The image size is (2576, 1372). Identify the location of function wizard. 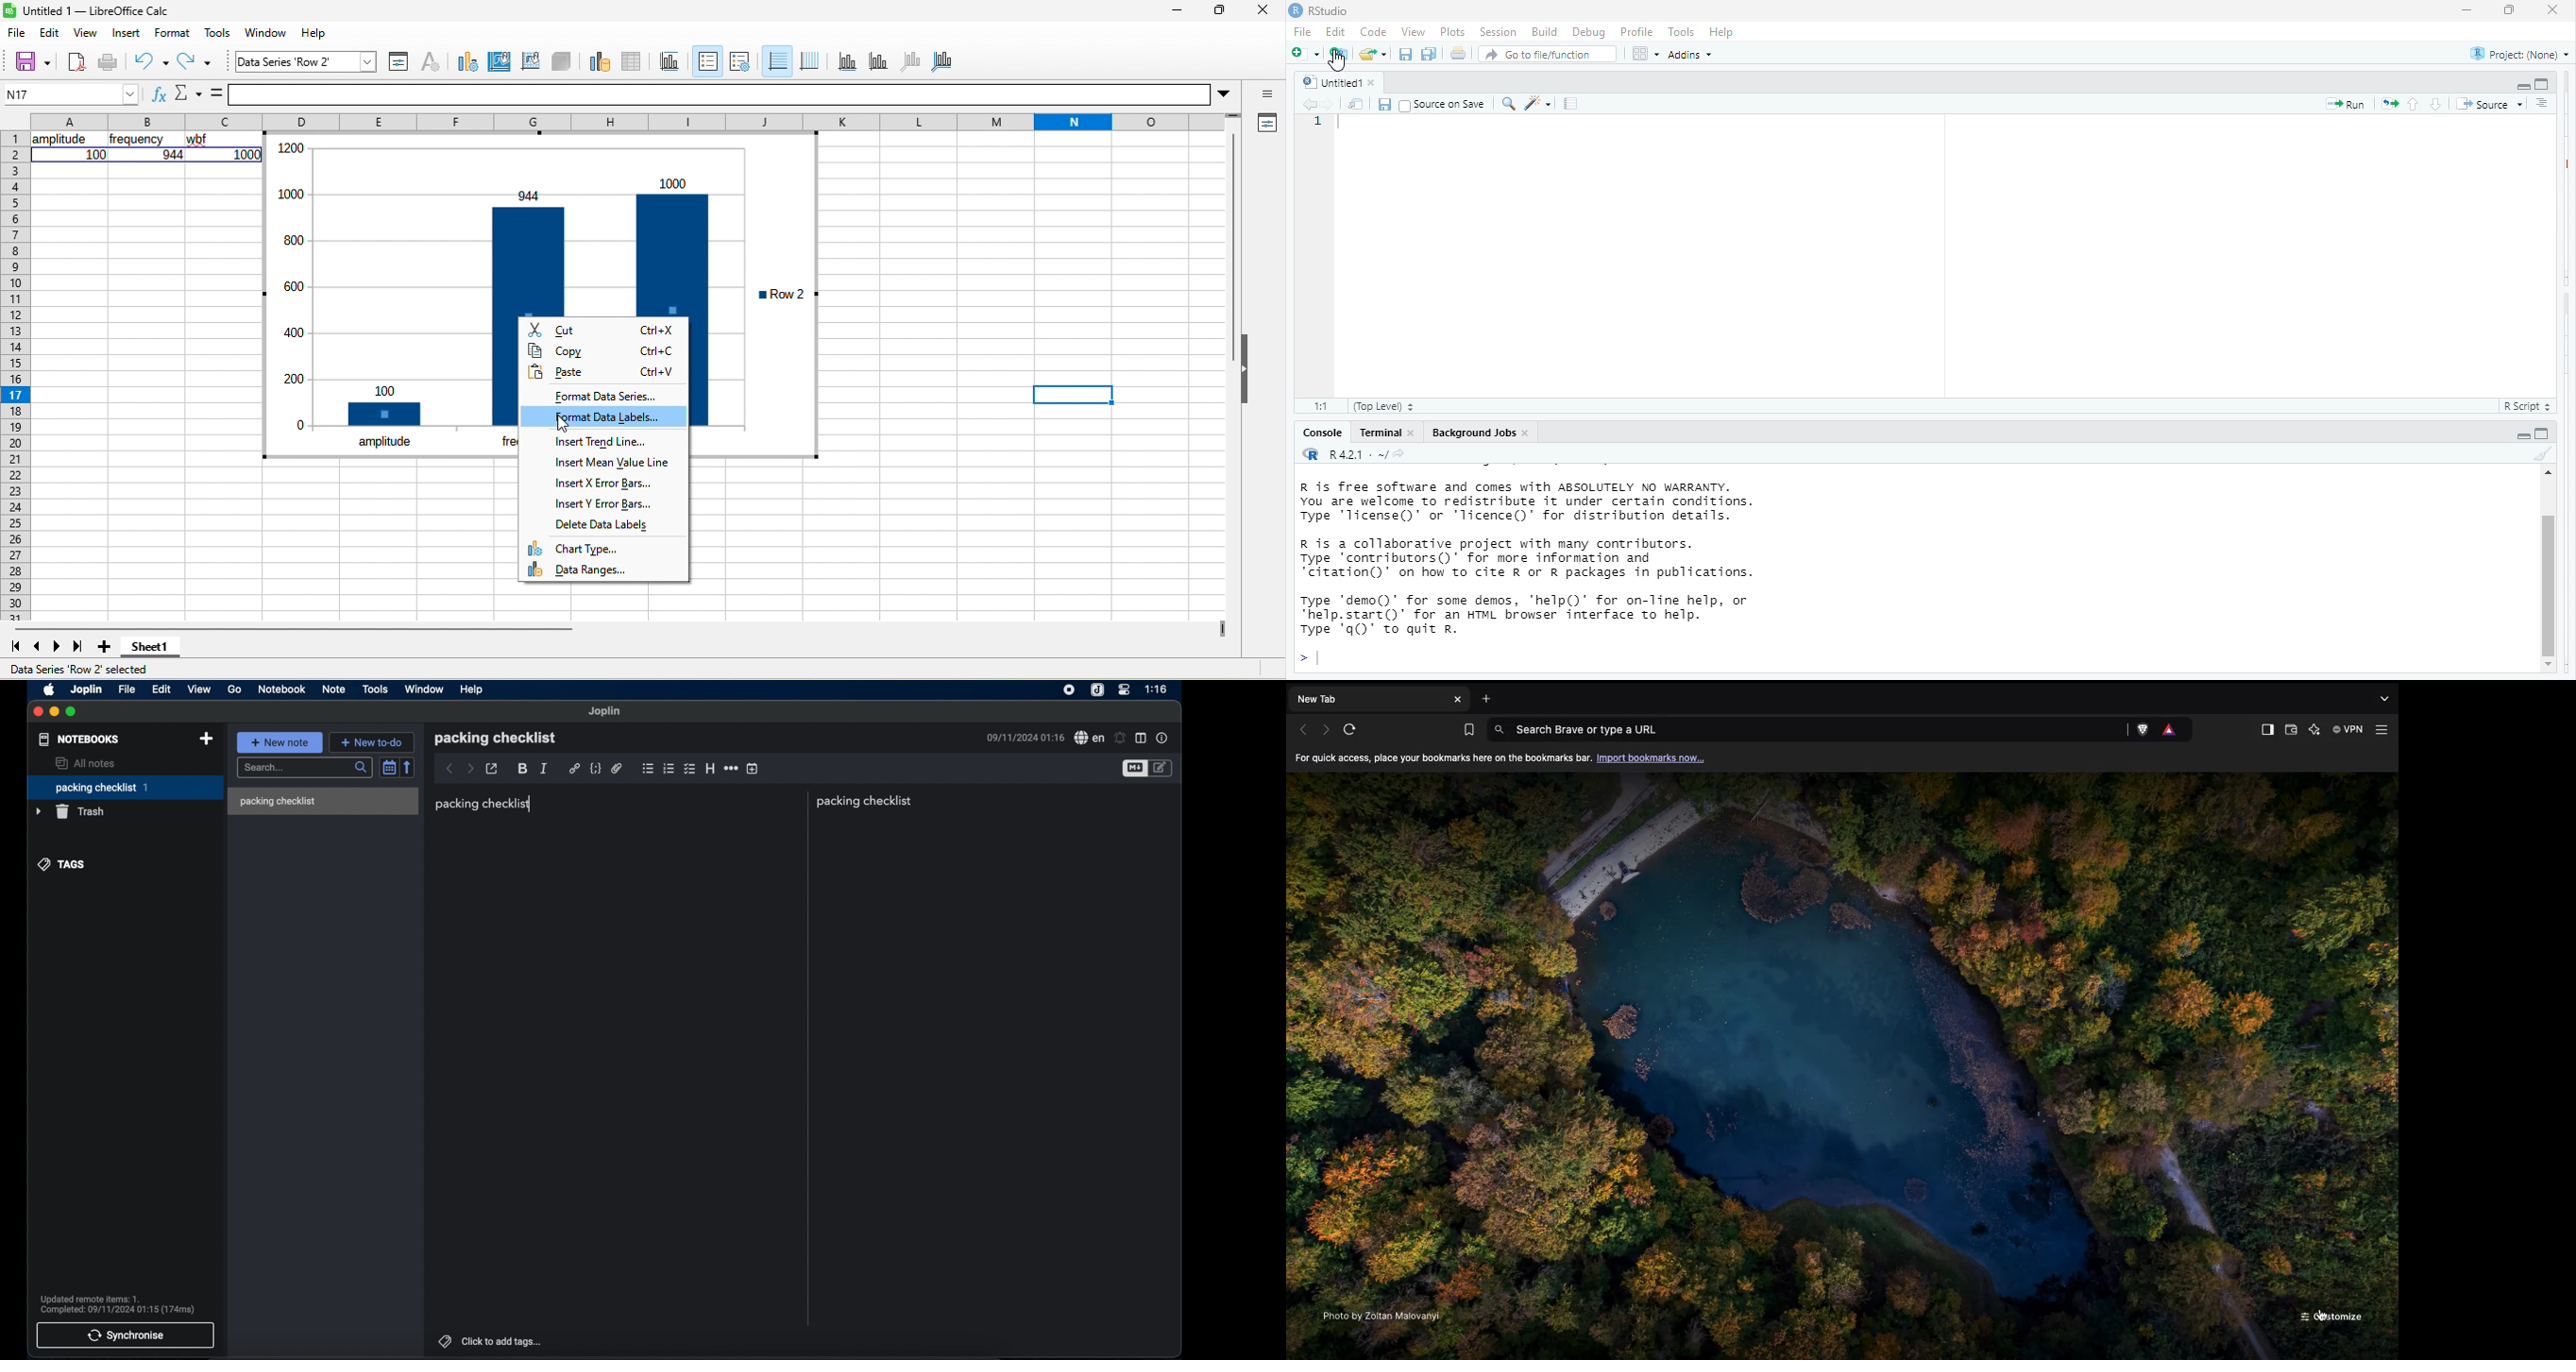
(154, 93).